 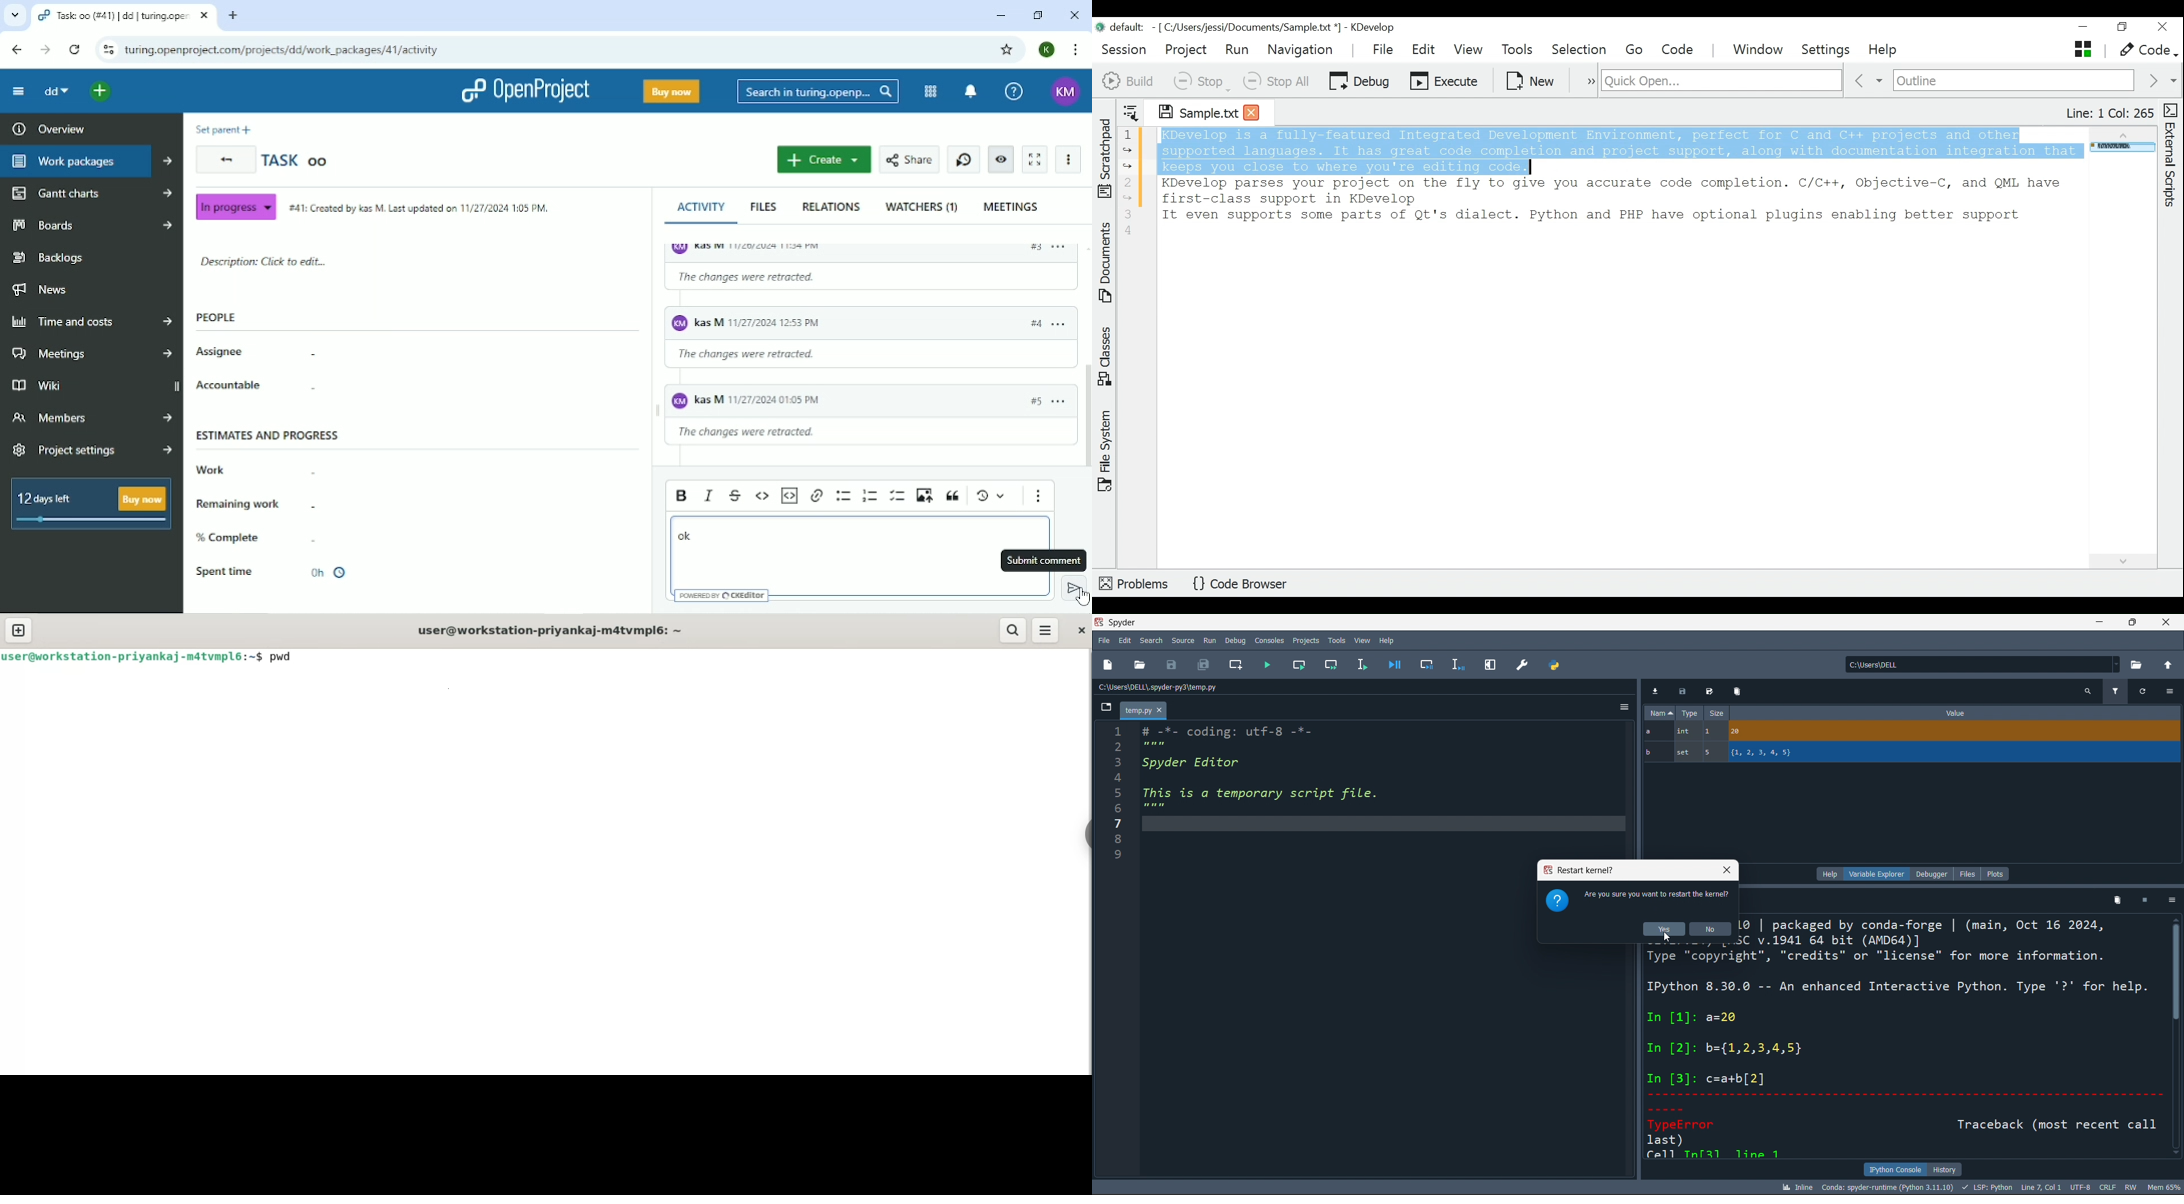 I want to click on name, so click(x=1660, y=712).